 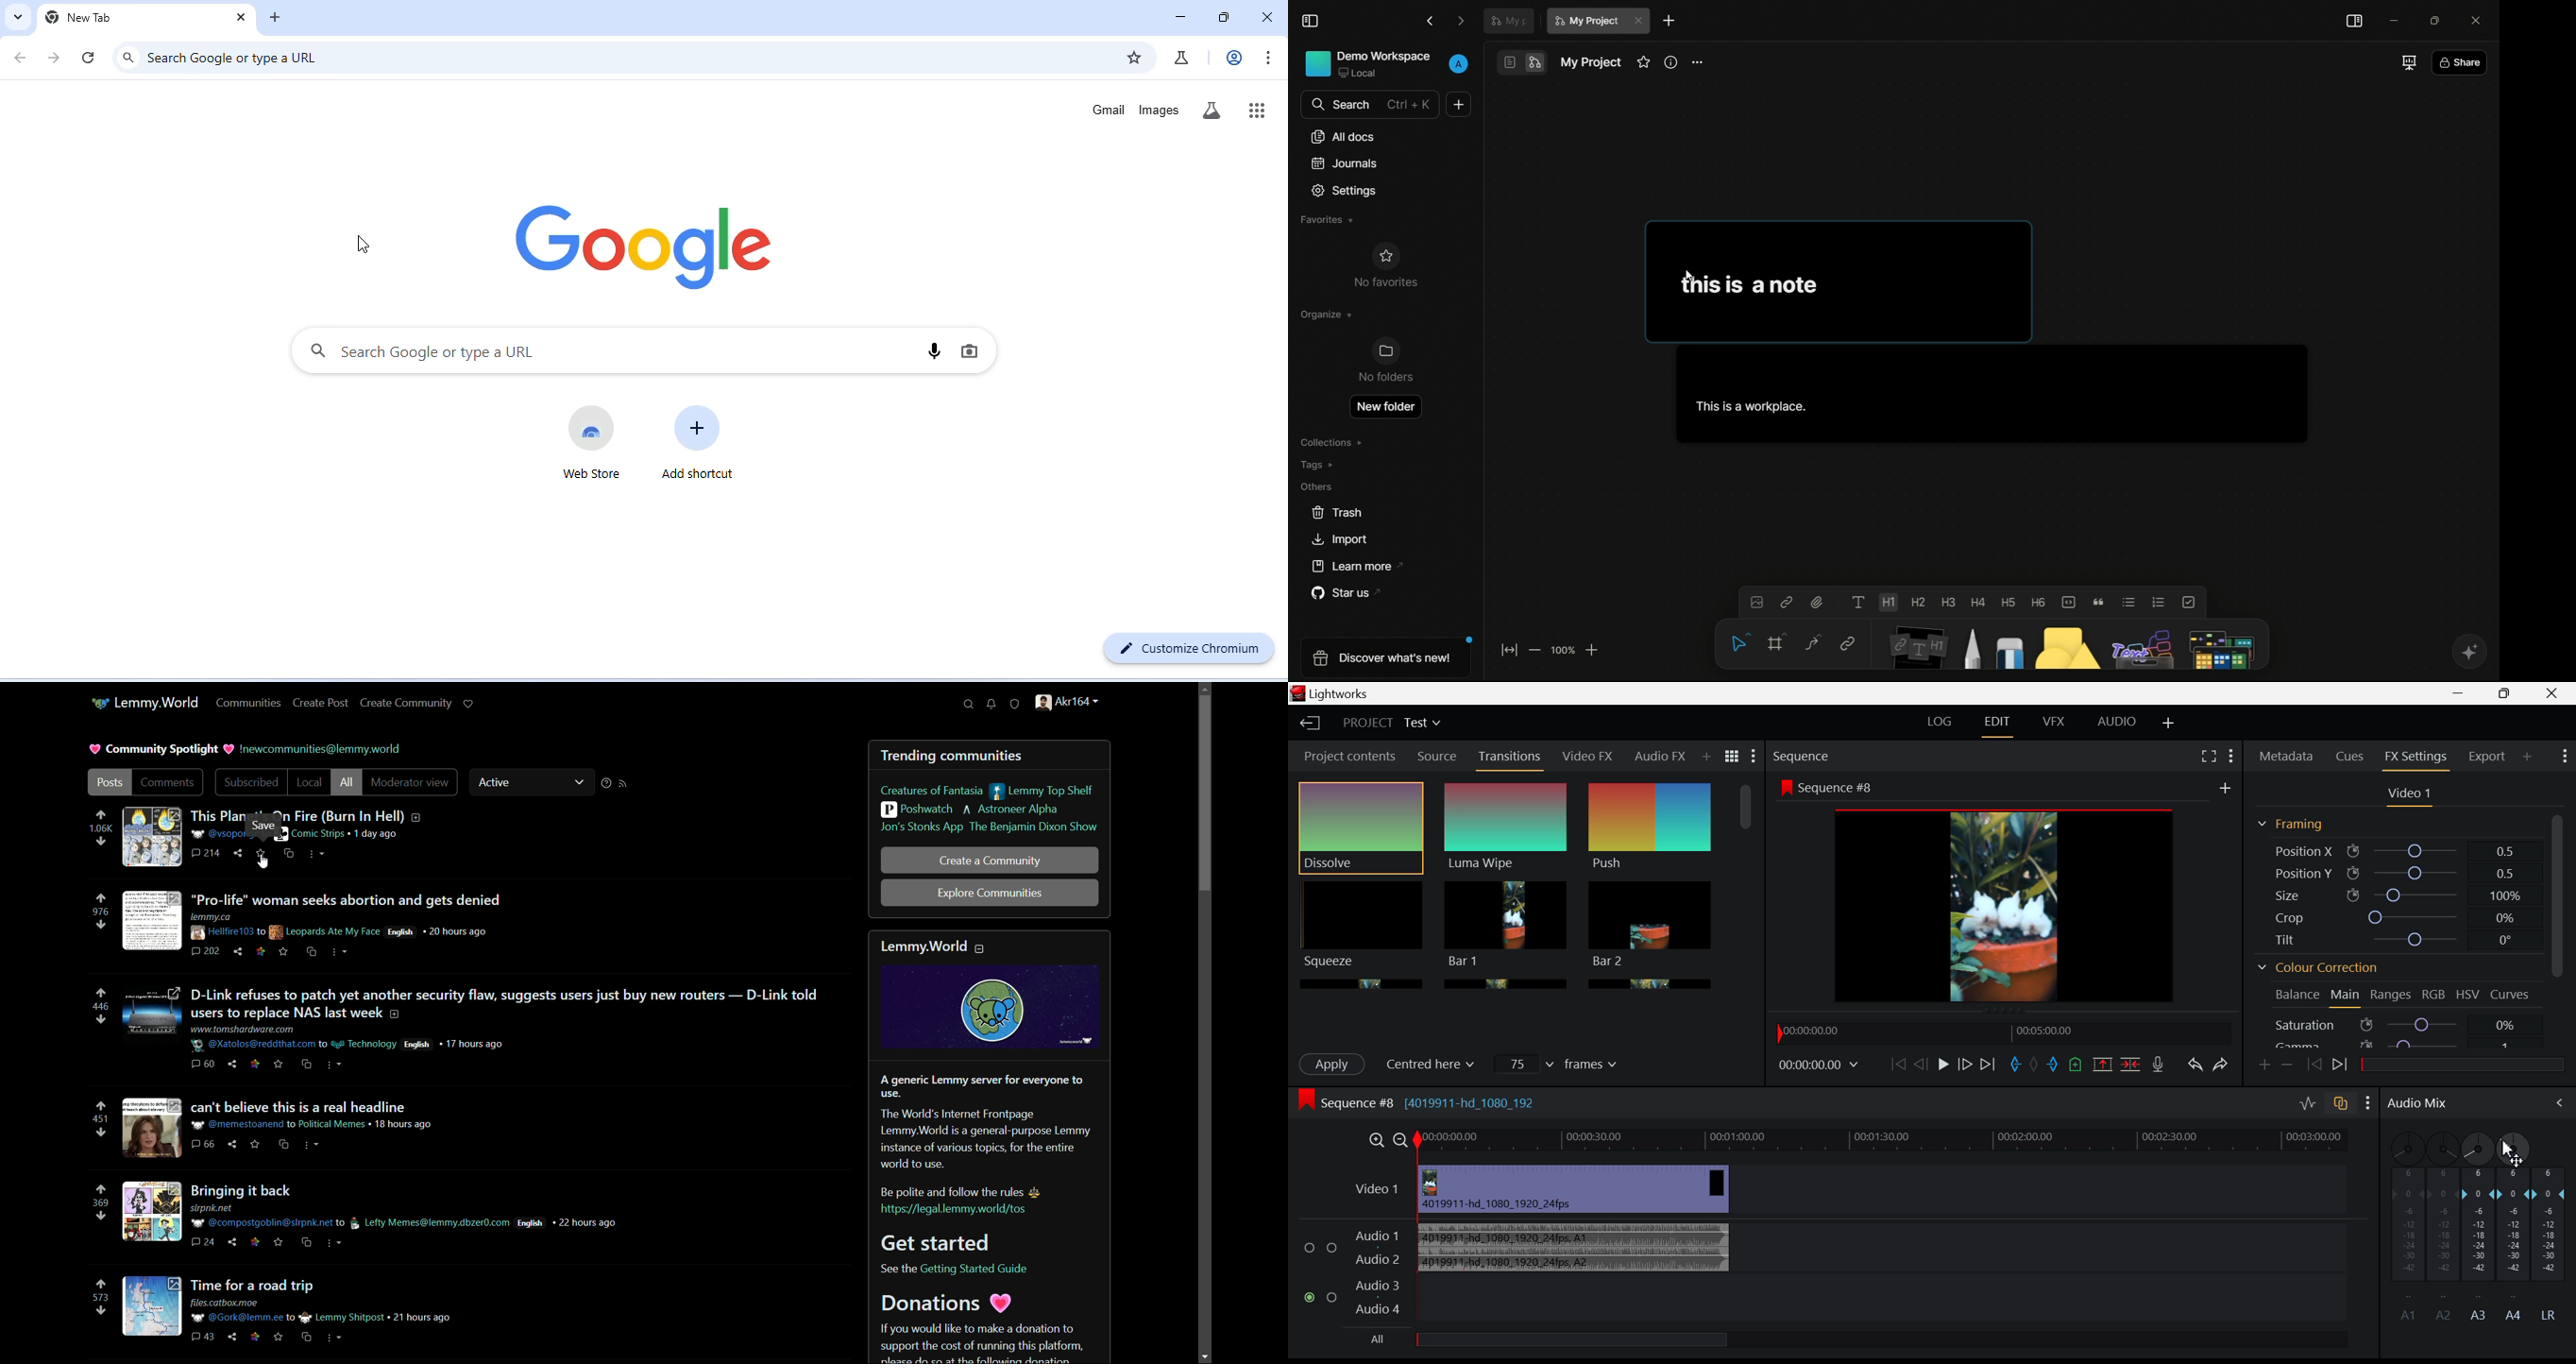 I want to click on Position Y, so click(x=2396, y=871).